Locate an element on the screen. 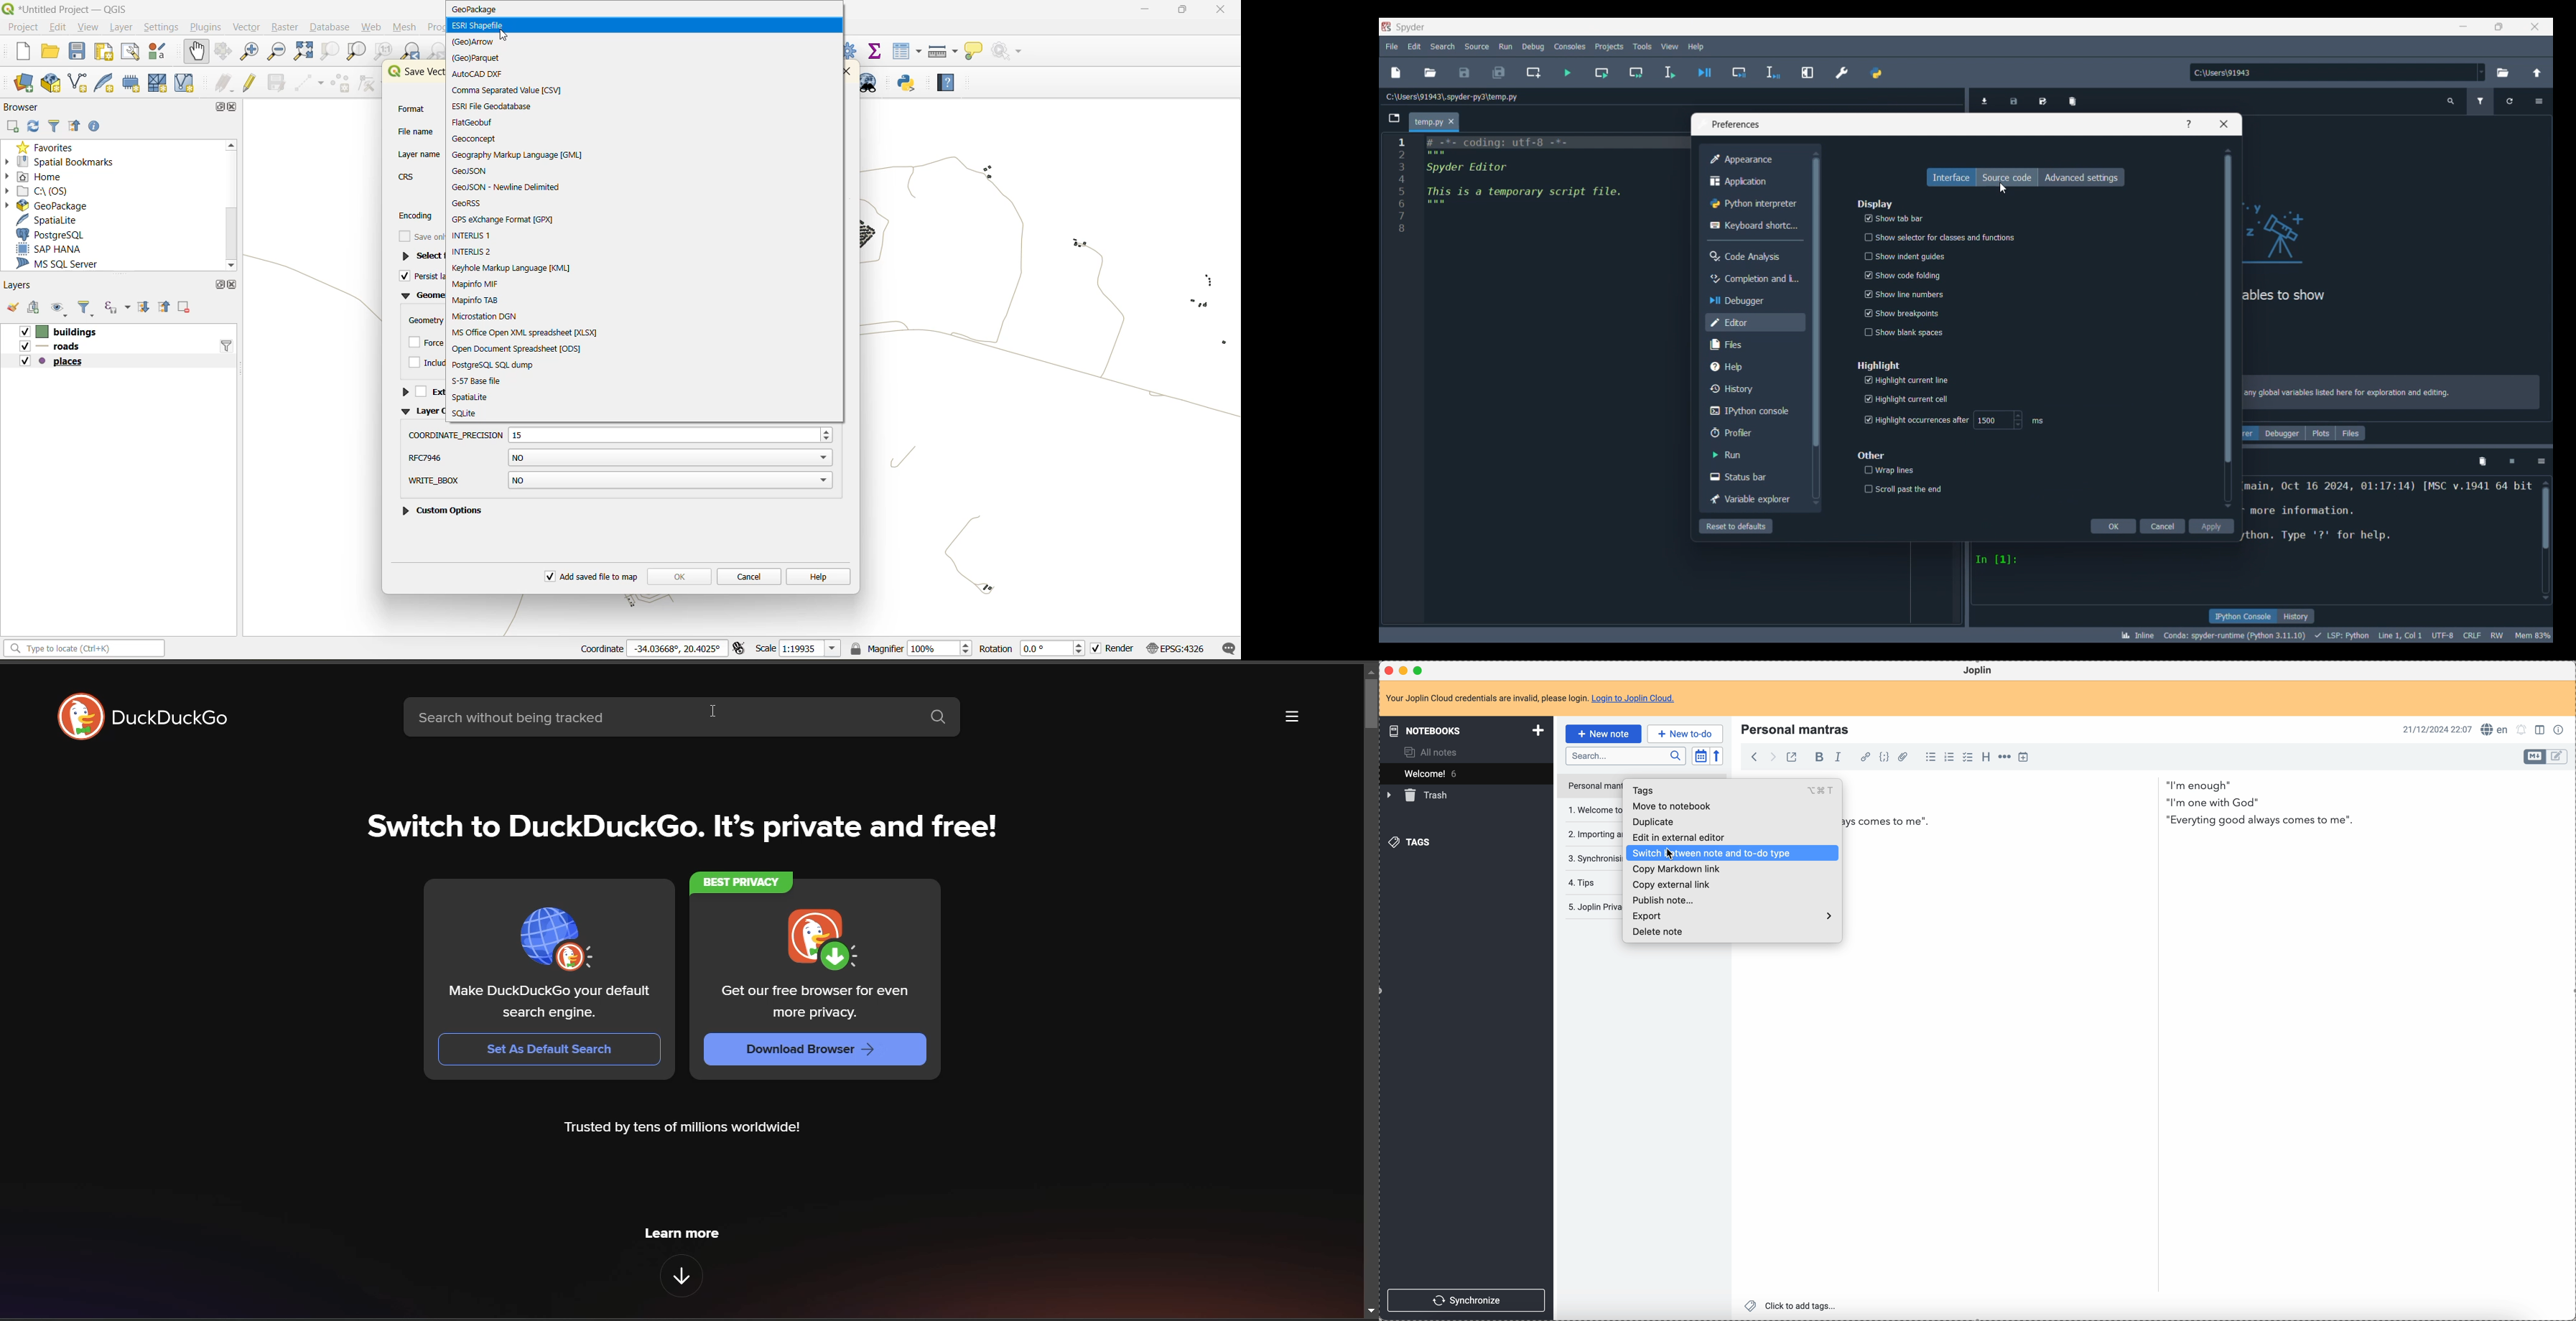 The image size is (2576, 1344). spatialite is located at coordinates (47, 219).